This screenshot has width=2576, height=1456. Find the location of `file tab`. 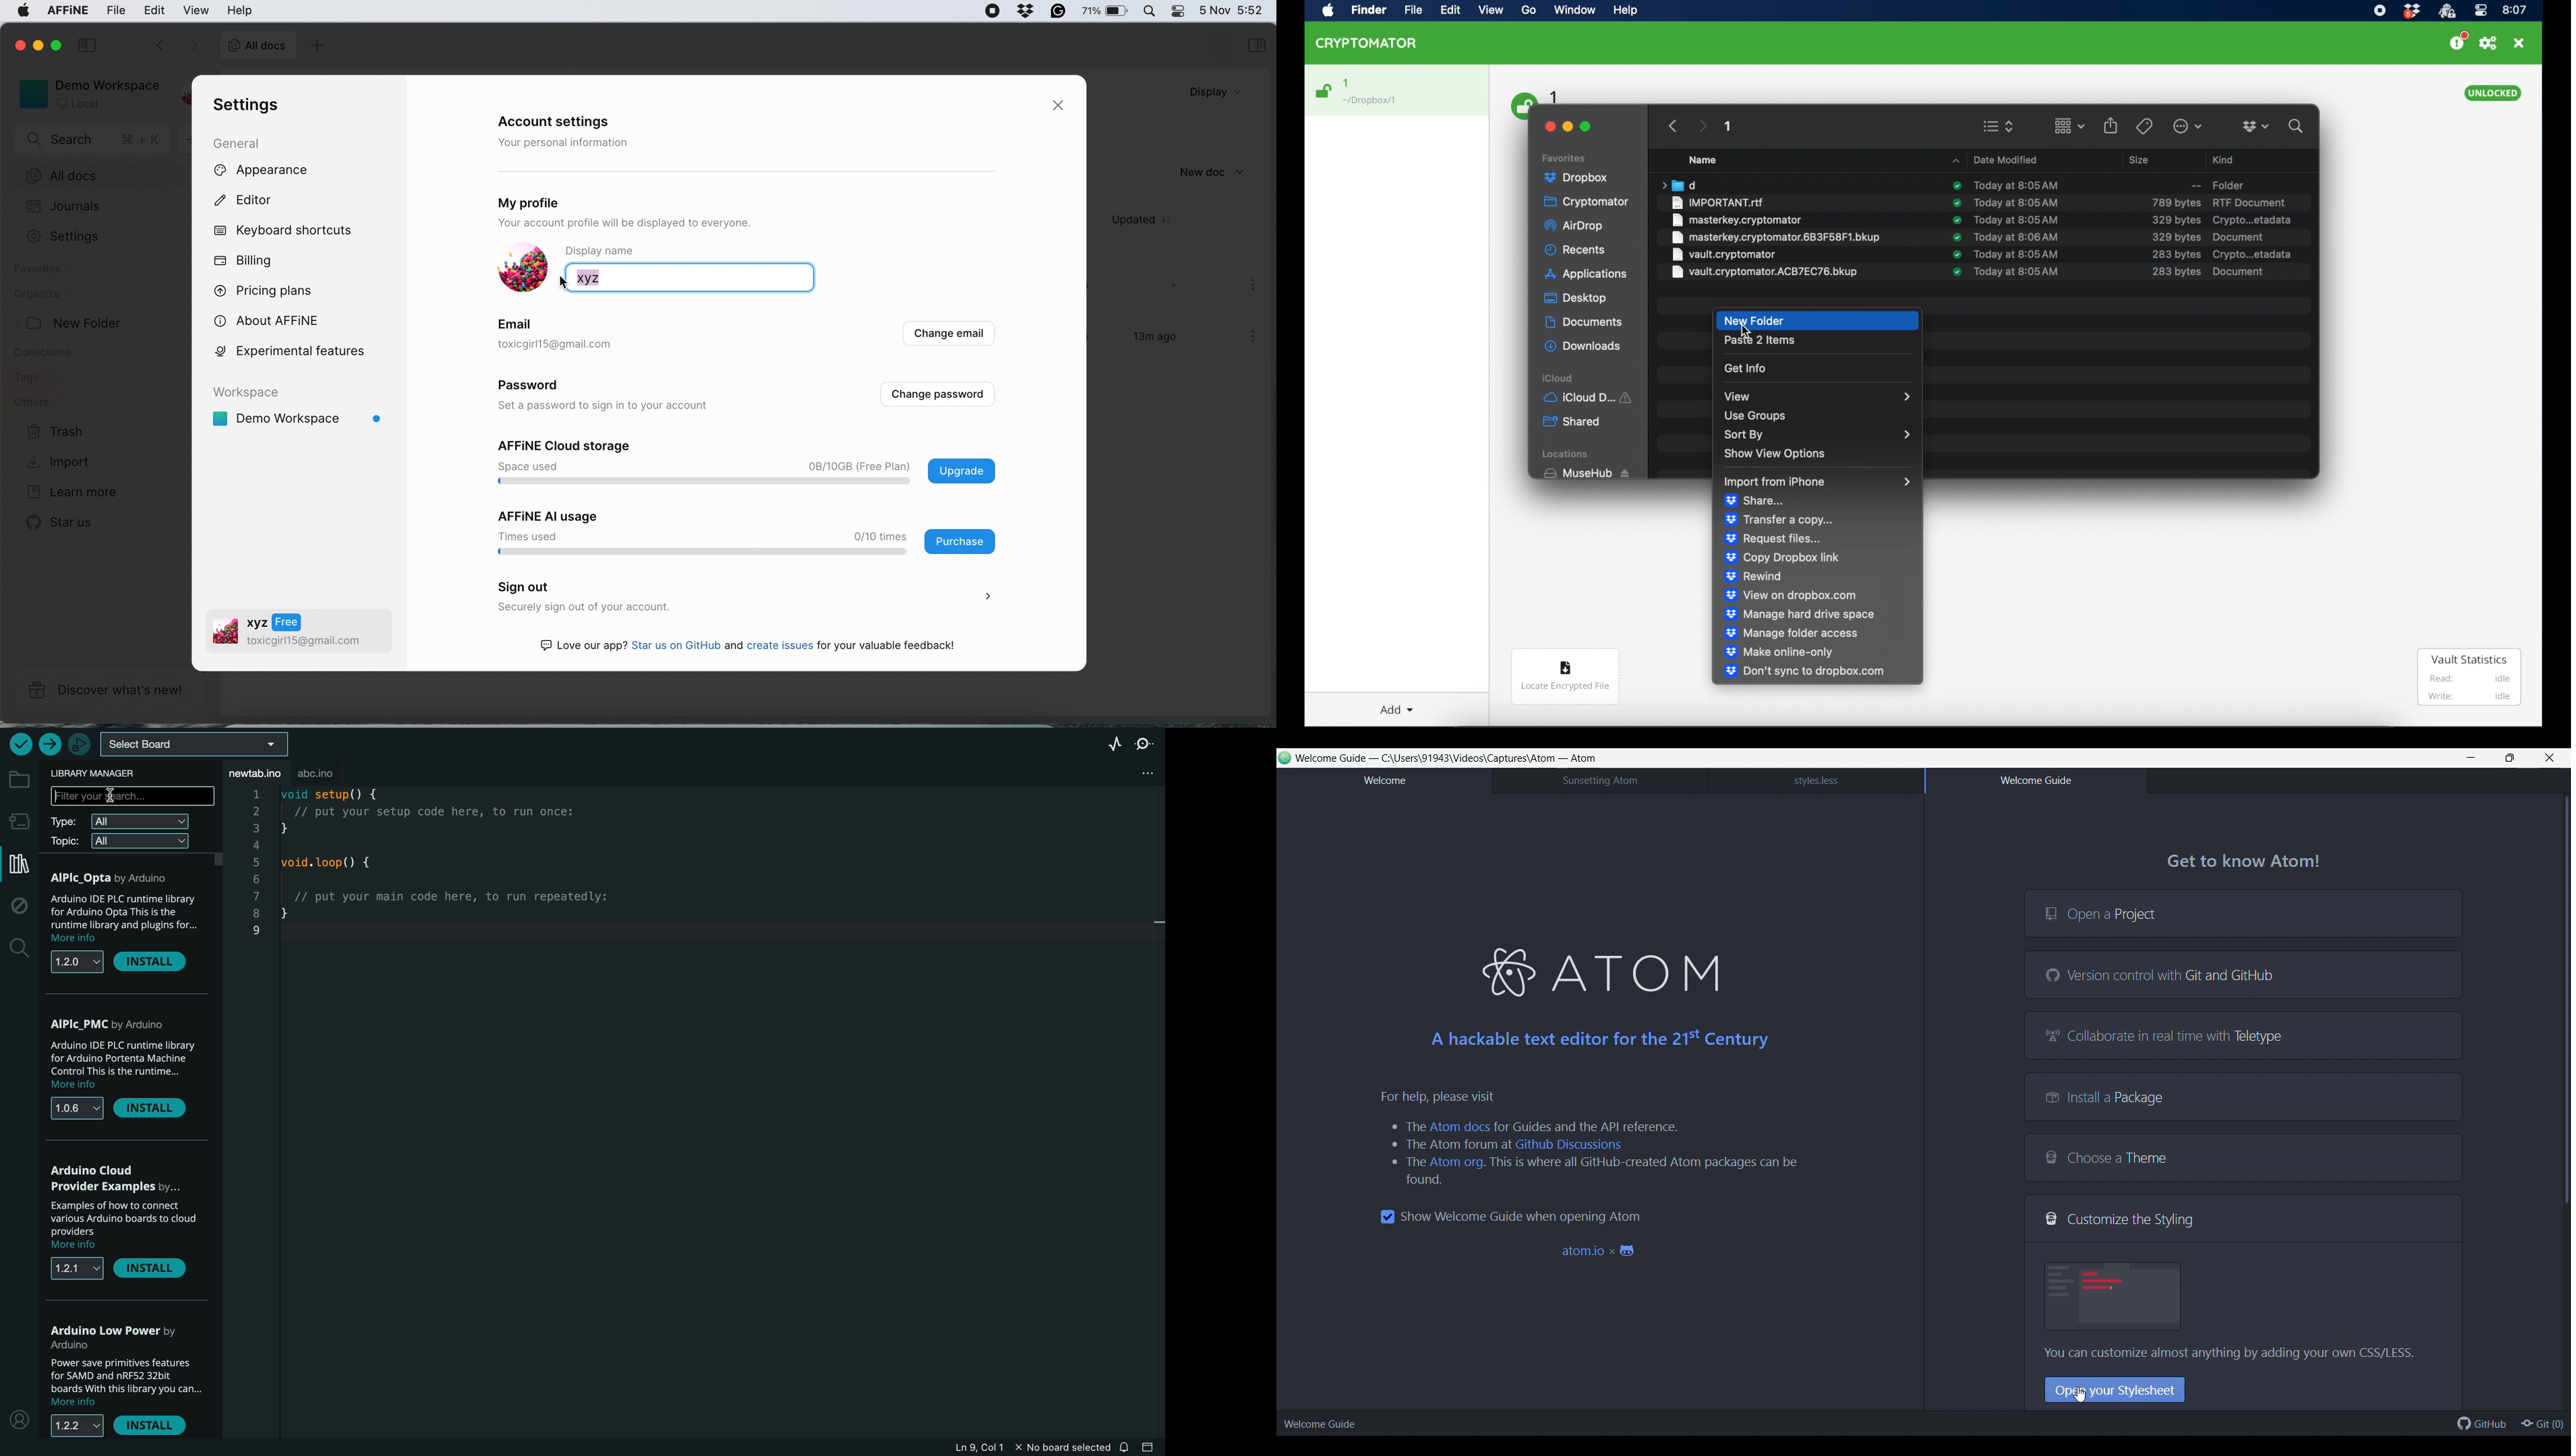

file tab is located at coordinates (256, 773).